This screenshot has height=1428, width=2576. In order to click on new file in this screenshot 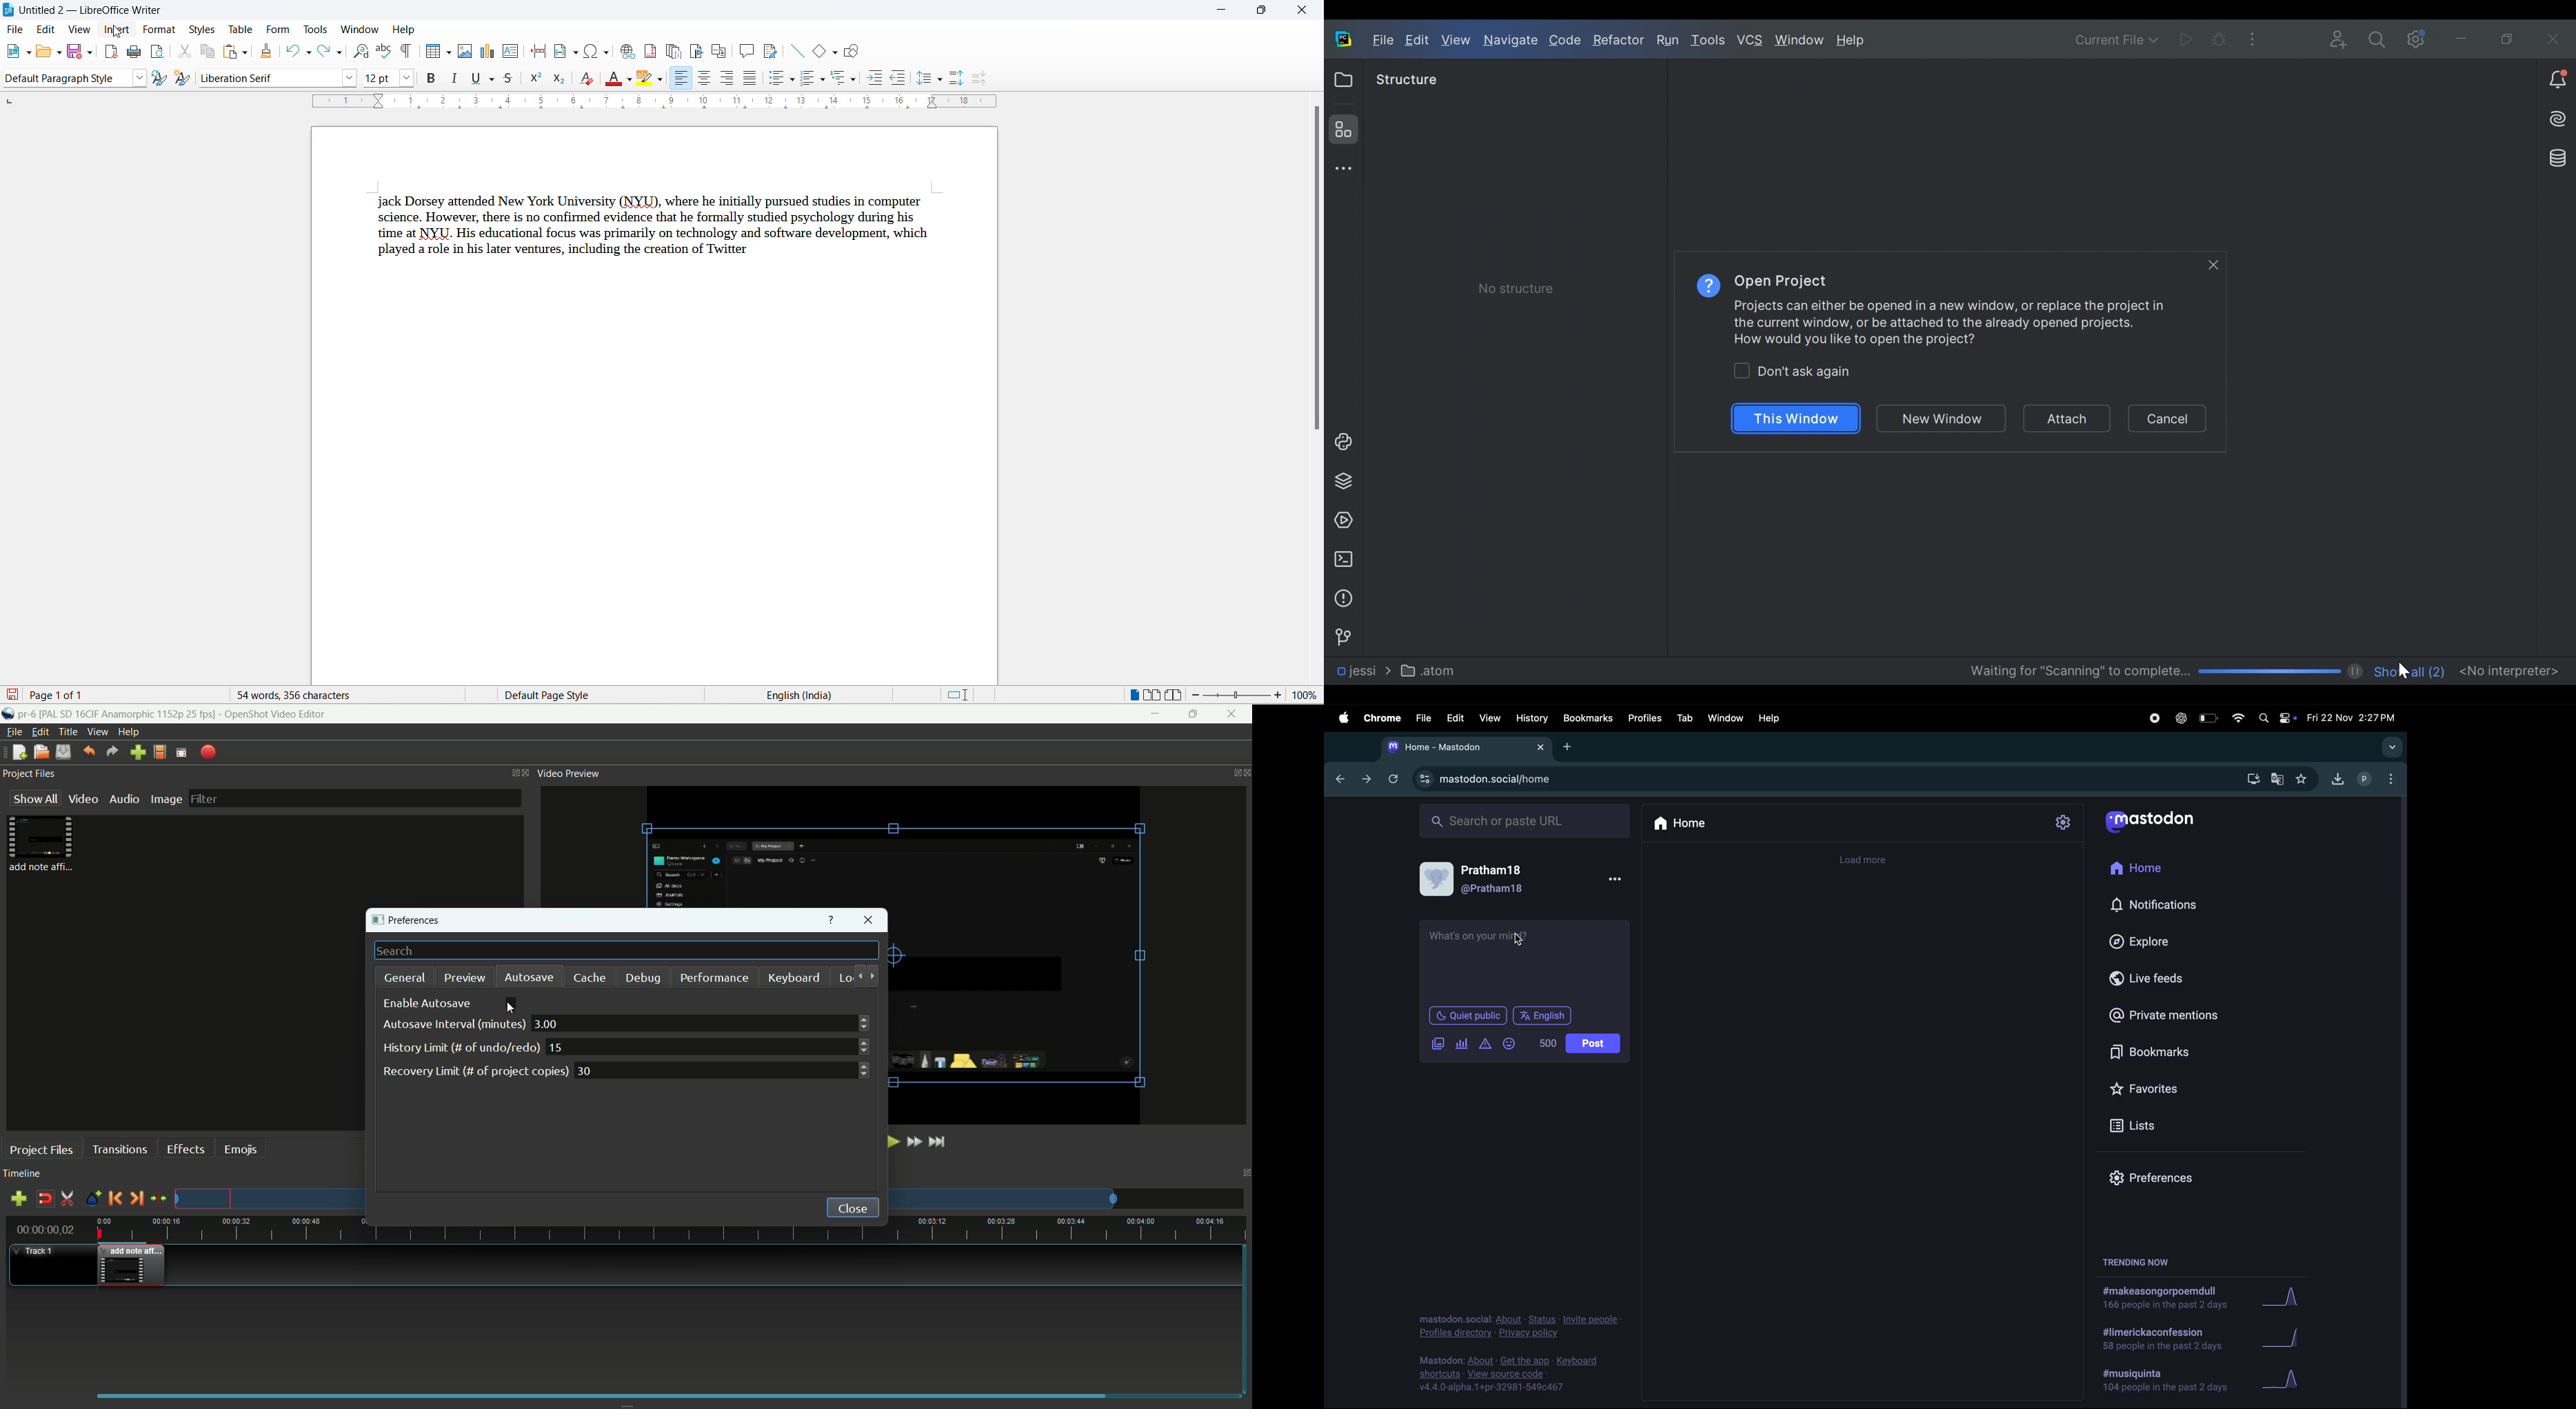, I will do `click(19, 753)`.